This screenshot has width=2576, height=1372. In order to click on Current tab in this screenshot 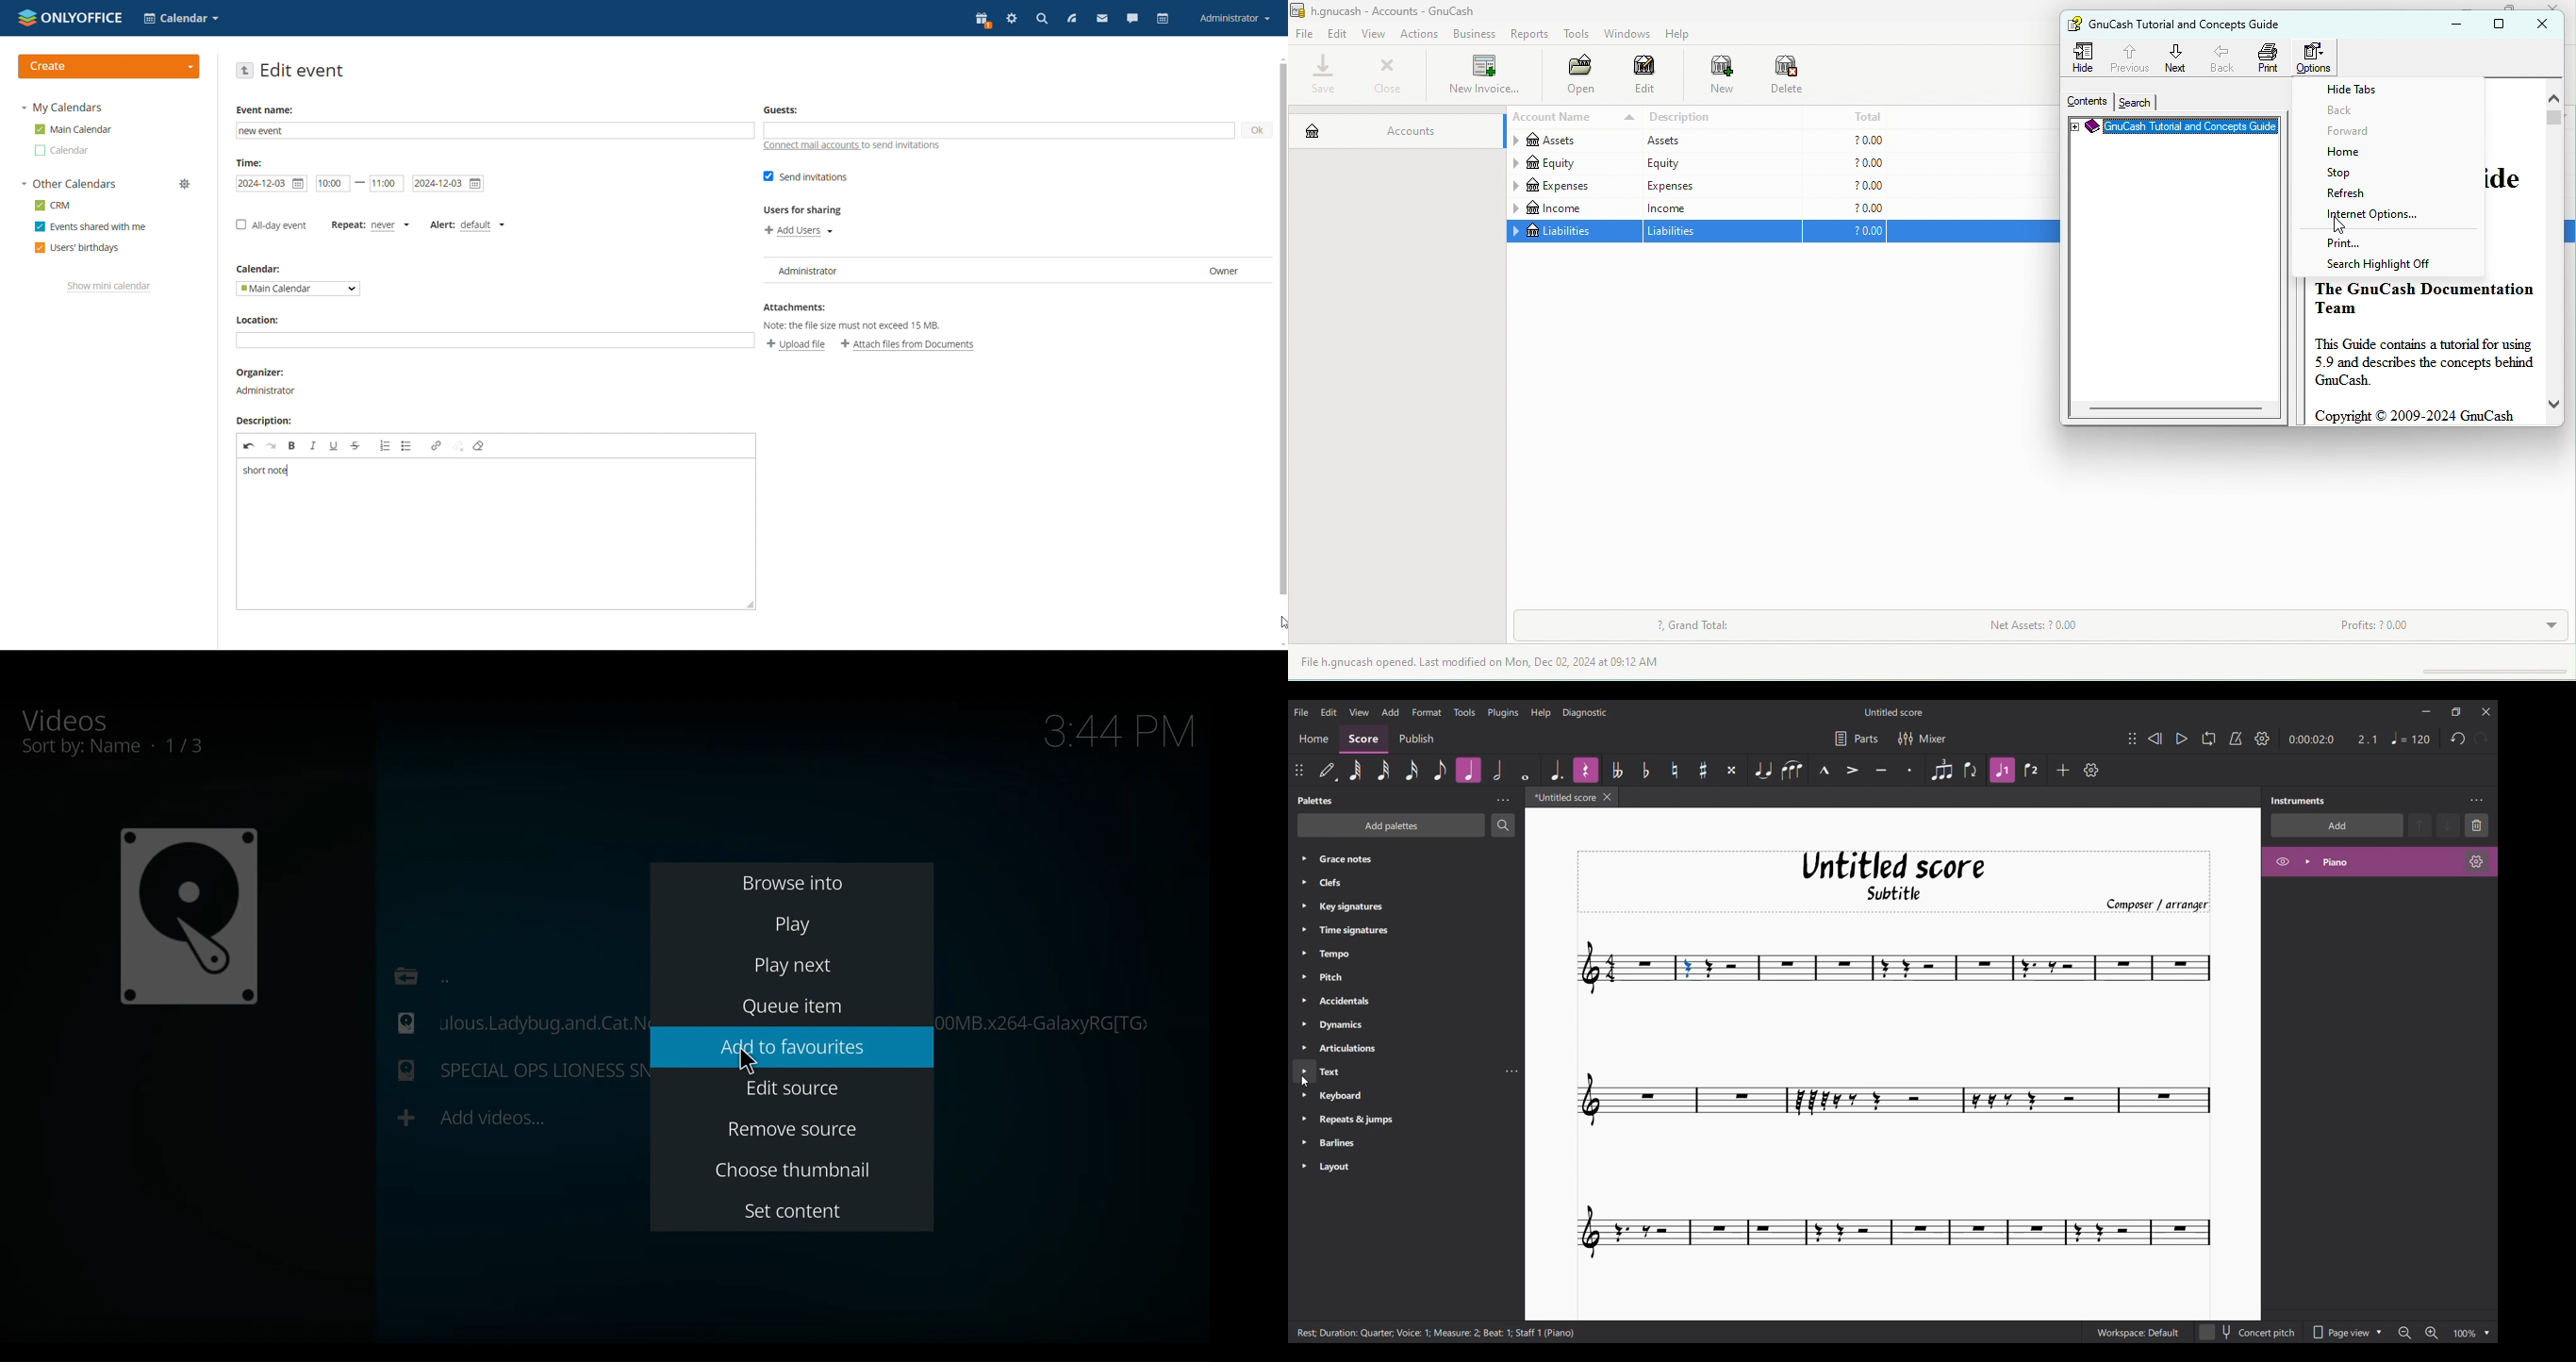, I will do `click(1563, 797)`.